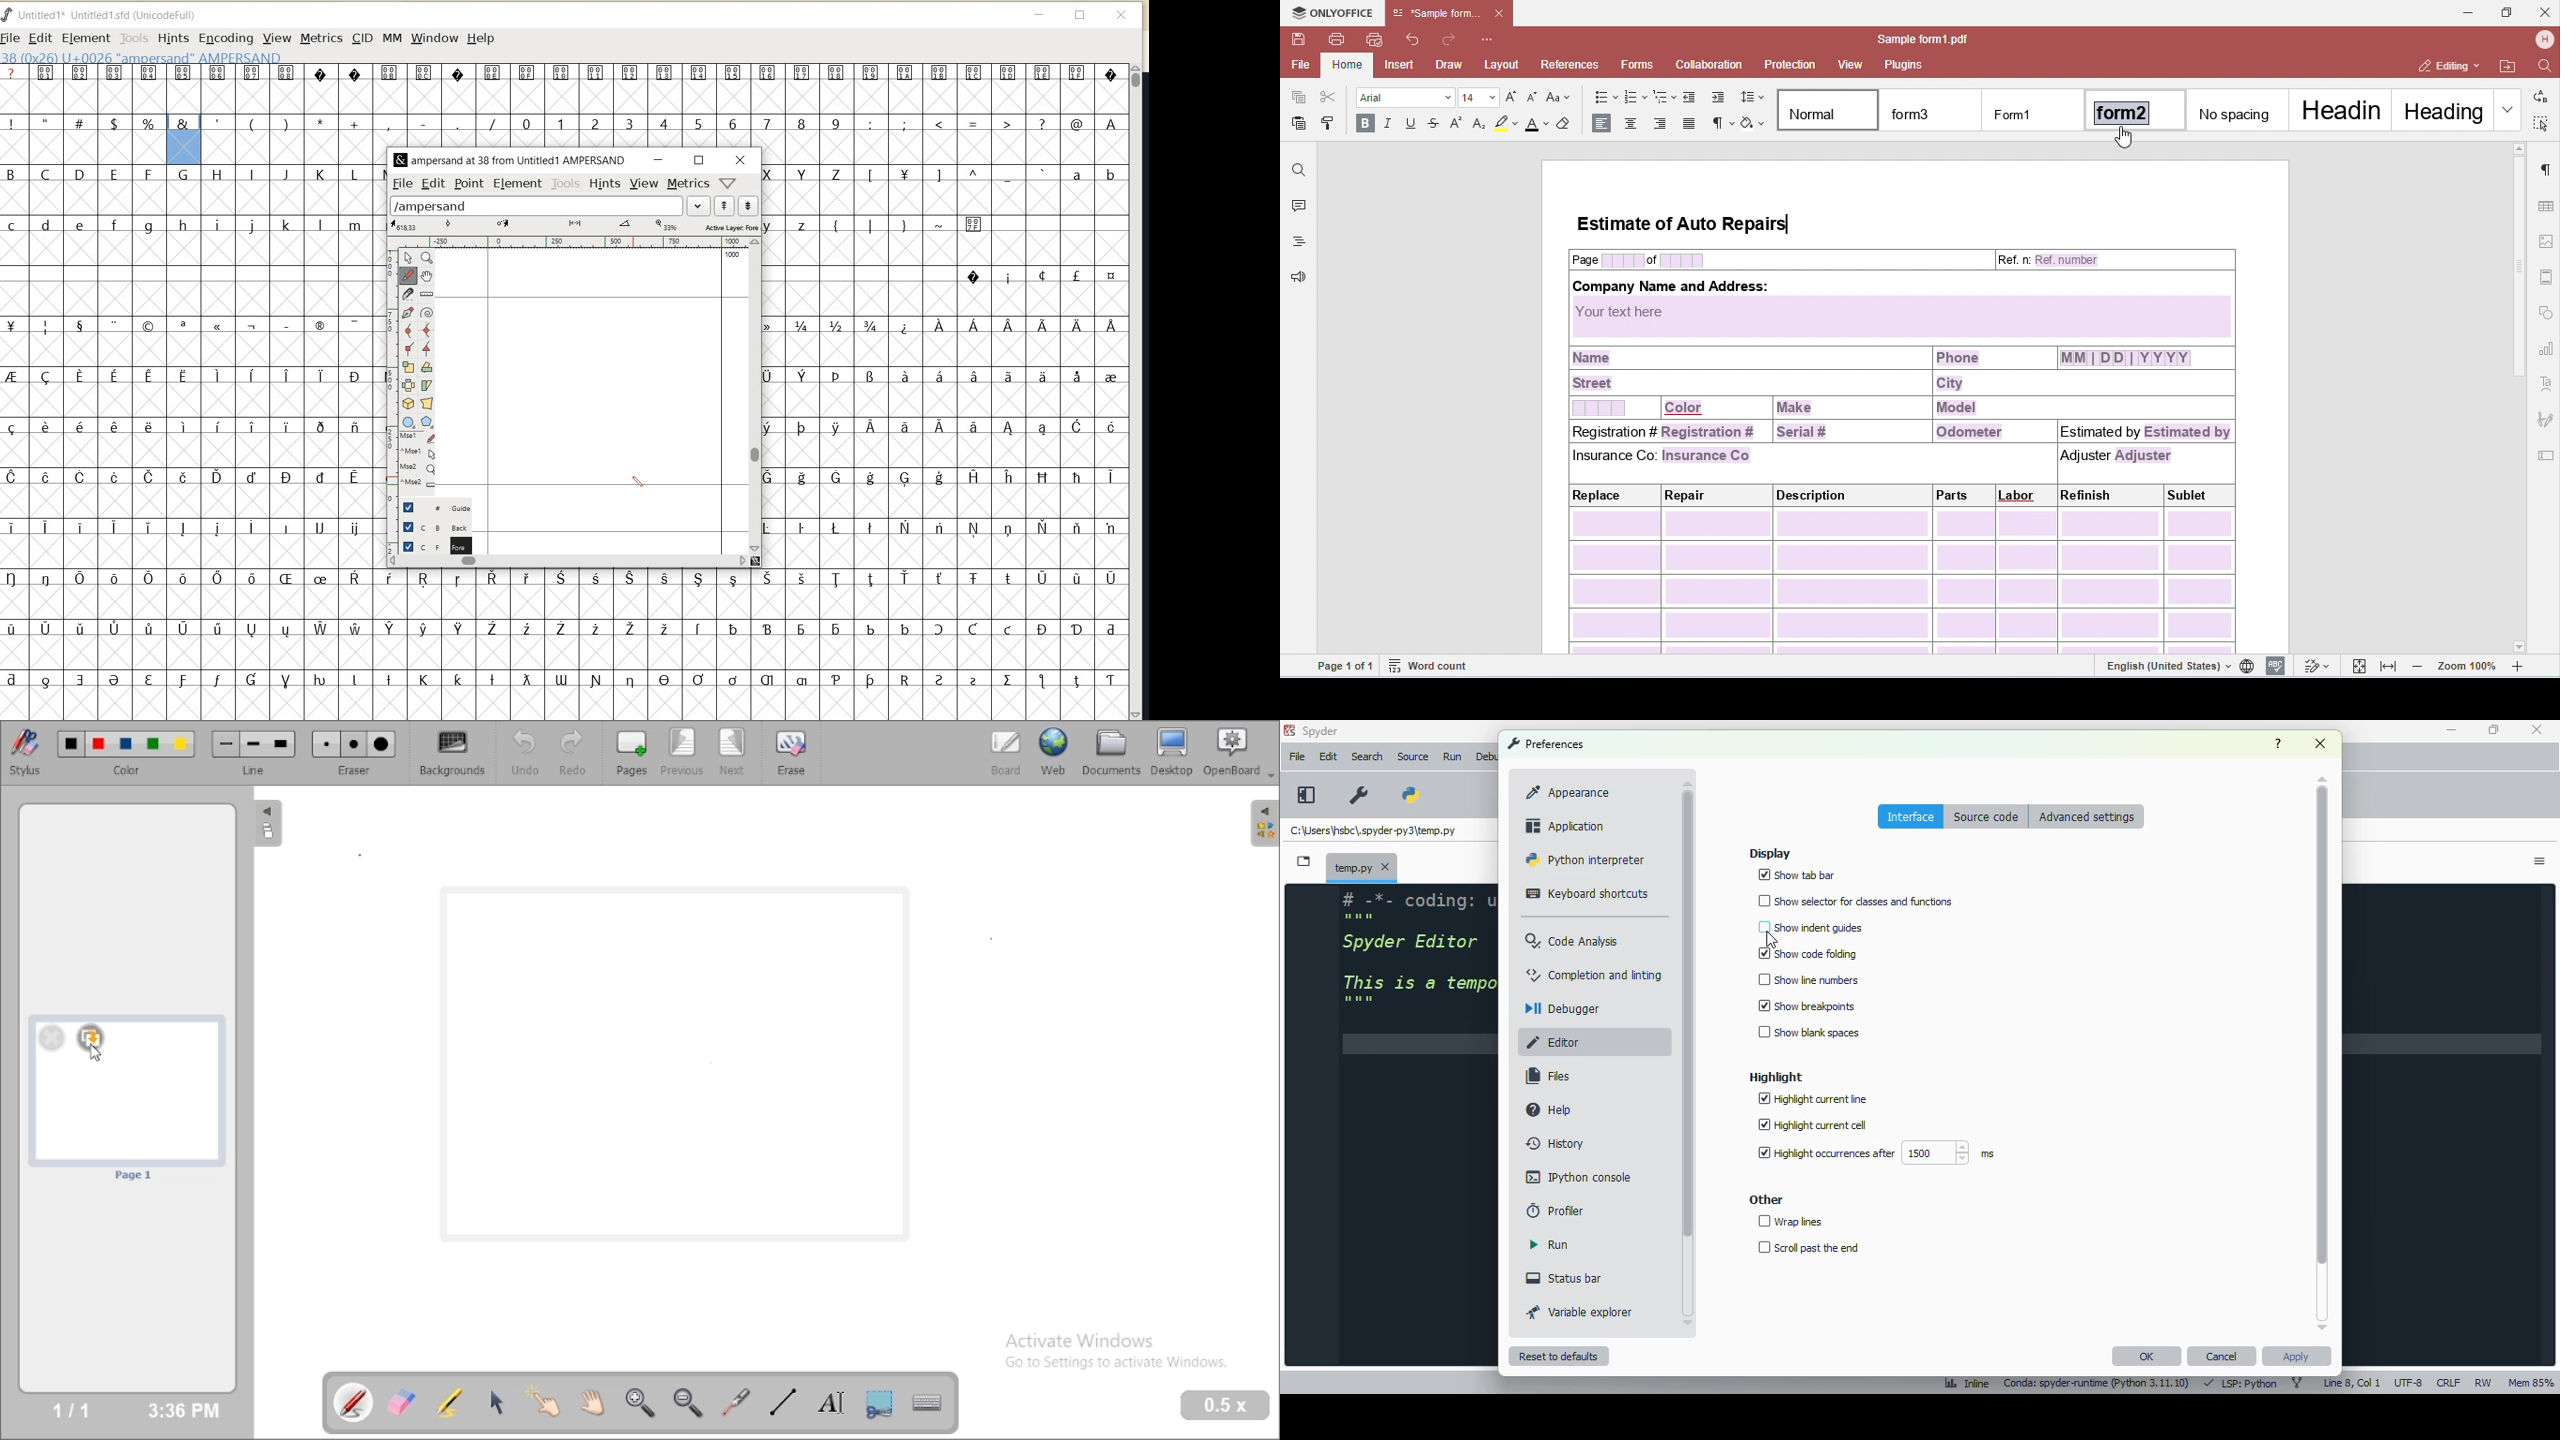 The height and width of the screenshot is (1456, 2576). What do you see at coordinates (427, 385) in the screenshot?
I see `skew the selection` at bounding box center [427, 385].